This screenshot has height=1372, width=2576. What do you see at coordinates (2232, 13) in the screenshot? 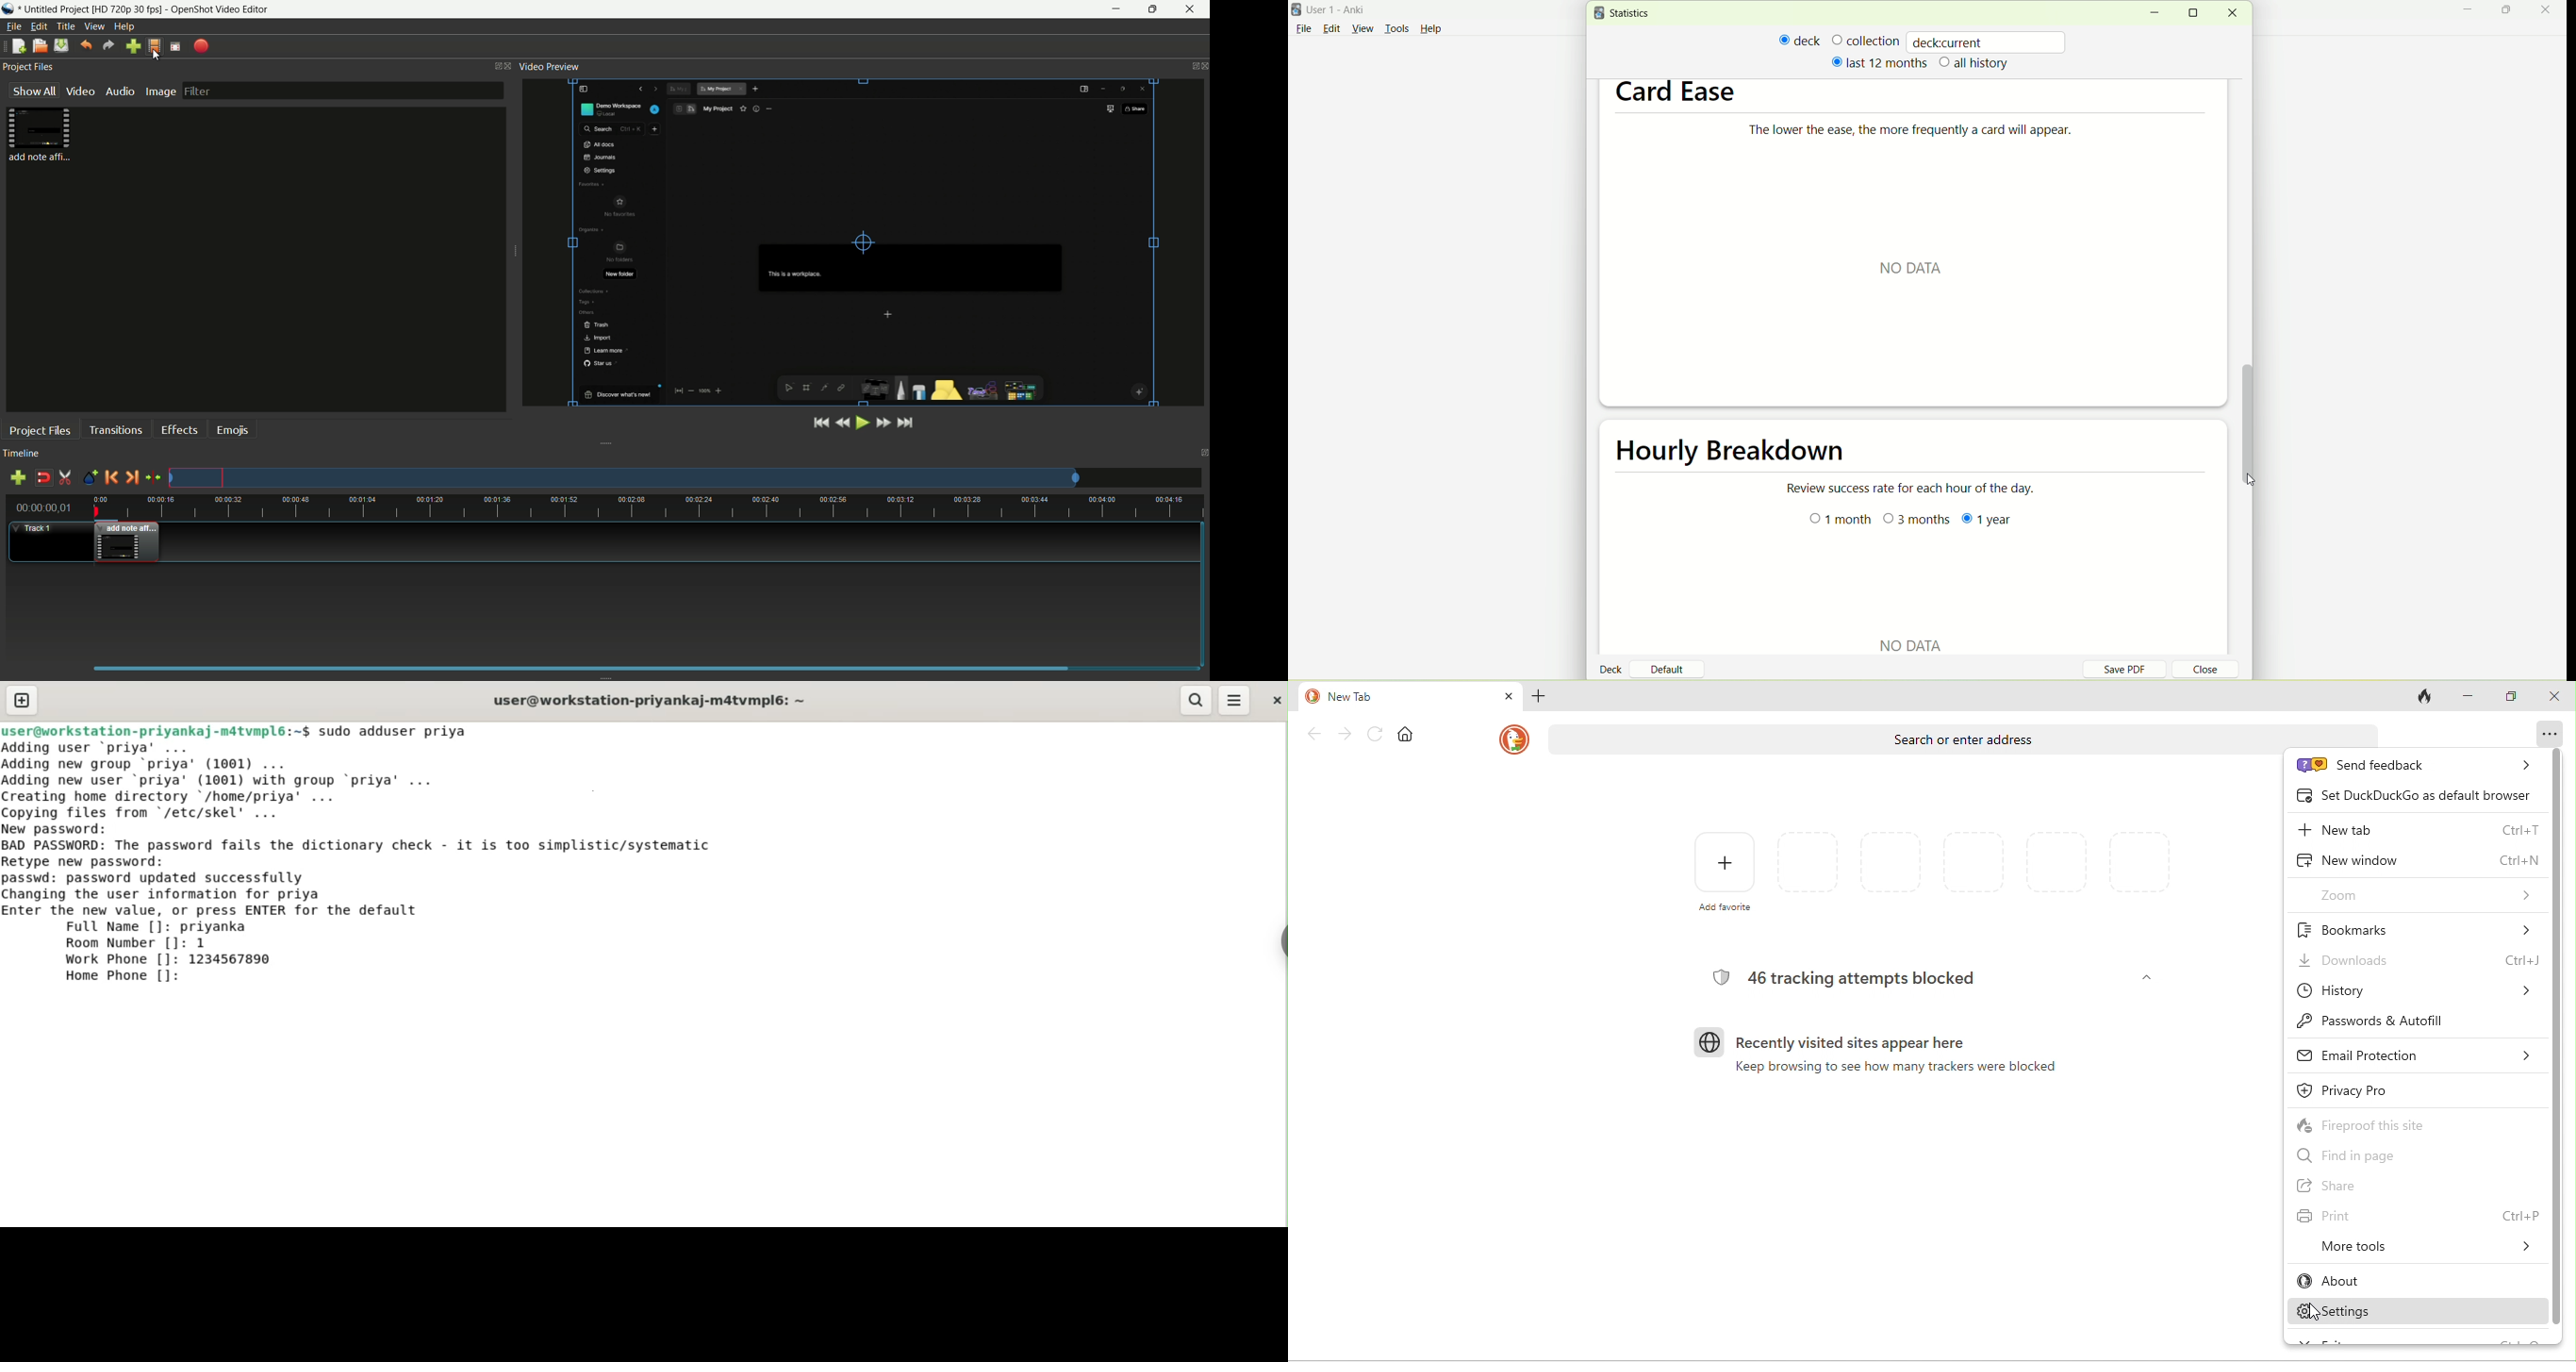
I see `close` at bounding box center [2232, 13].